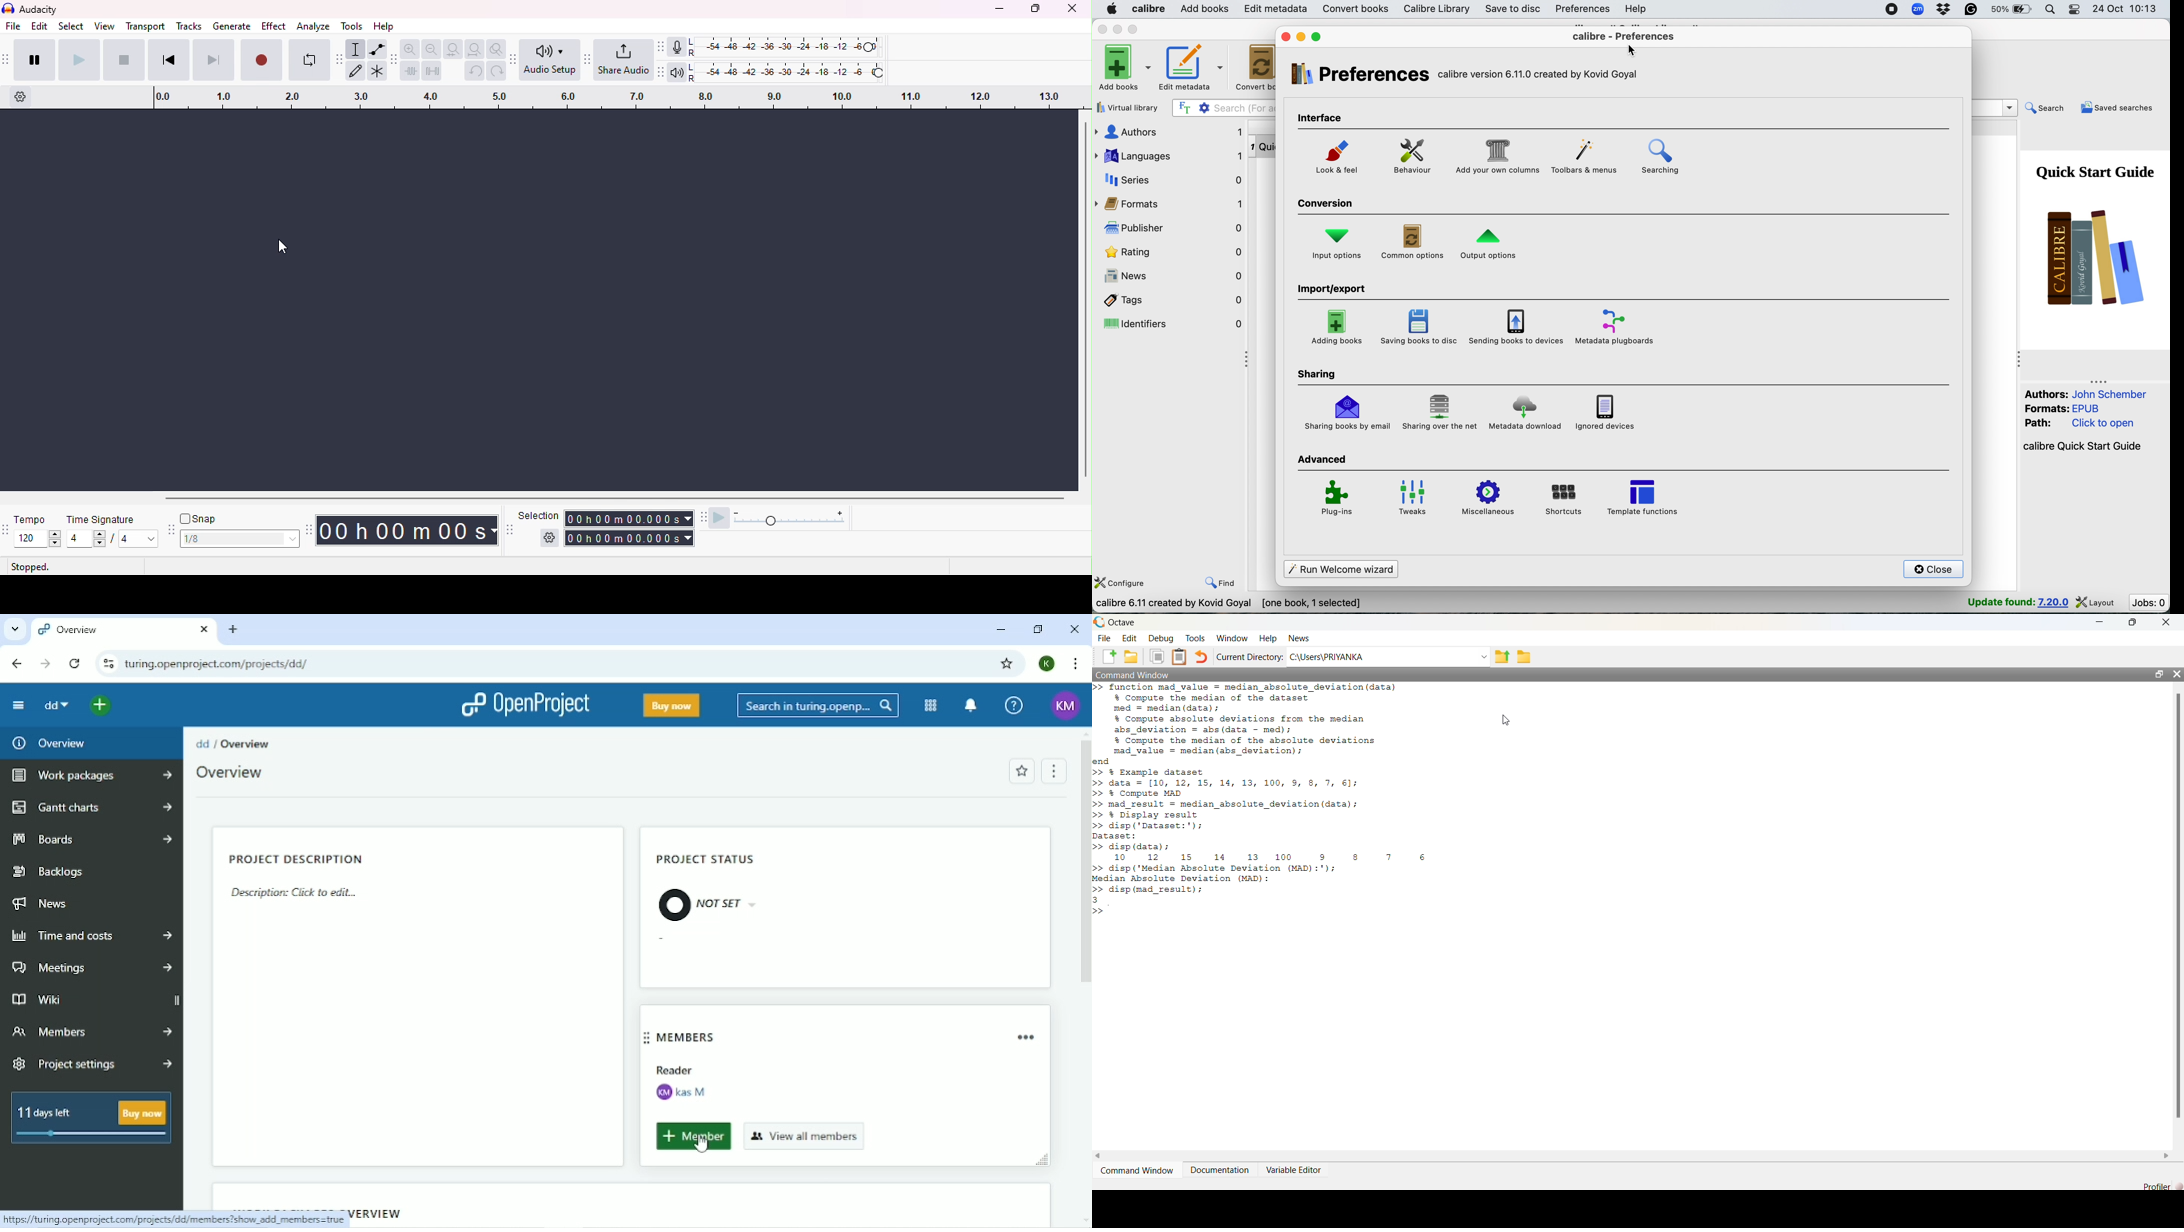 The height and width of the screenshot is (1232, 2184). Describe the element at coordinates (1074, 664) in the screenshot. I see `Customize and control google chrome` at that location.